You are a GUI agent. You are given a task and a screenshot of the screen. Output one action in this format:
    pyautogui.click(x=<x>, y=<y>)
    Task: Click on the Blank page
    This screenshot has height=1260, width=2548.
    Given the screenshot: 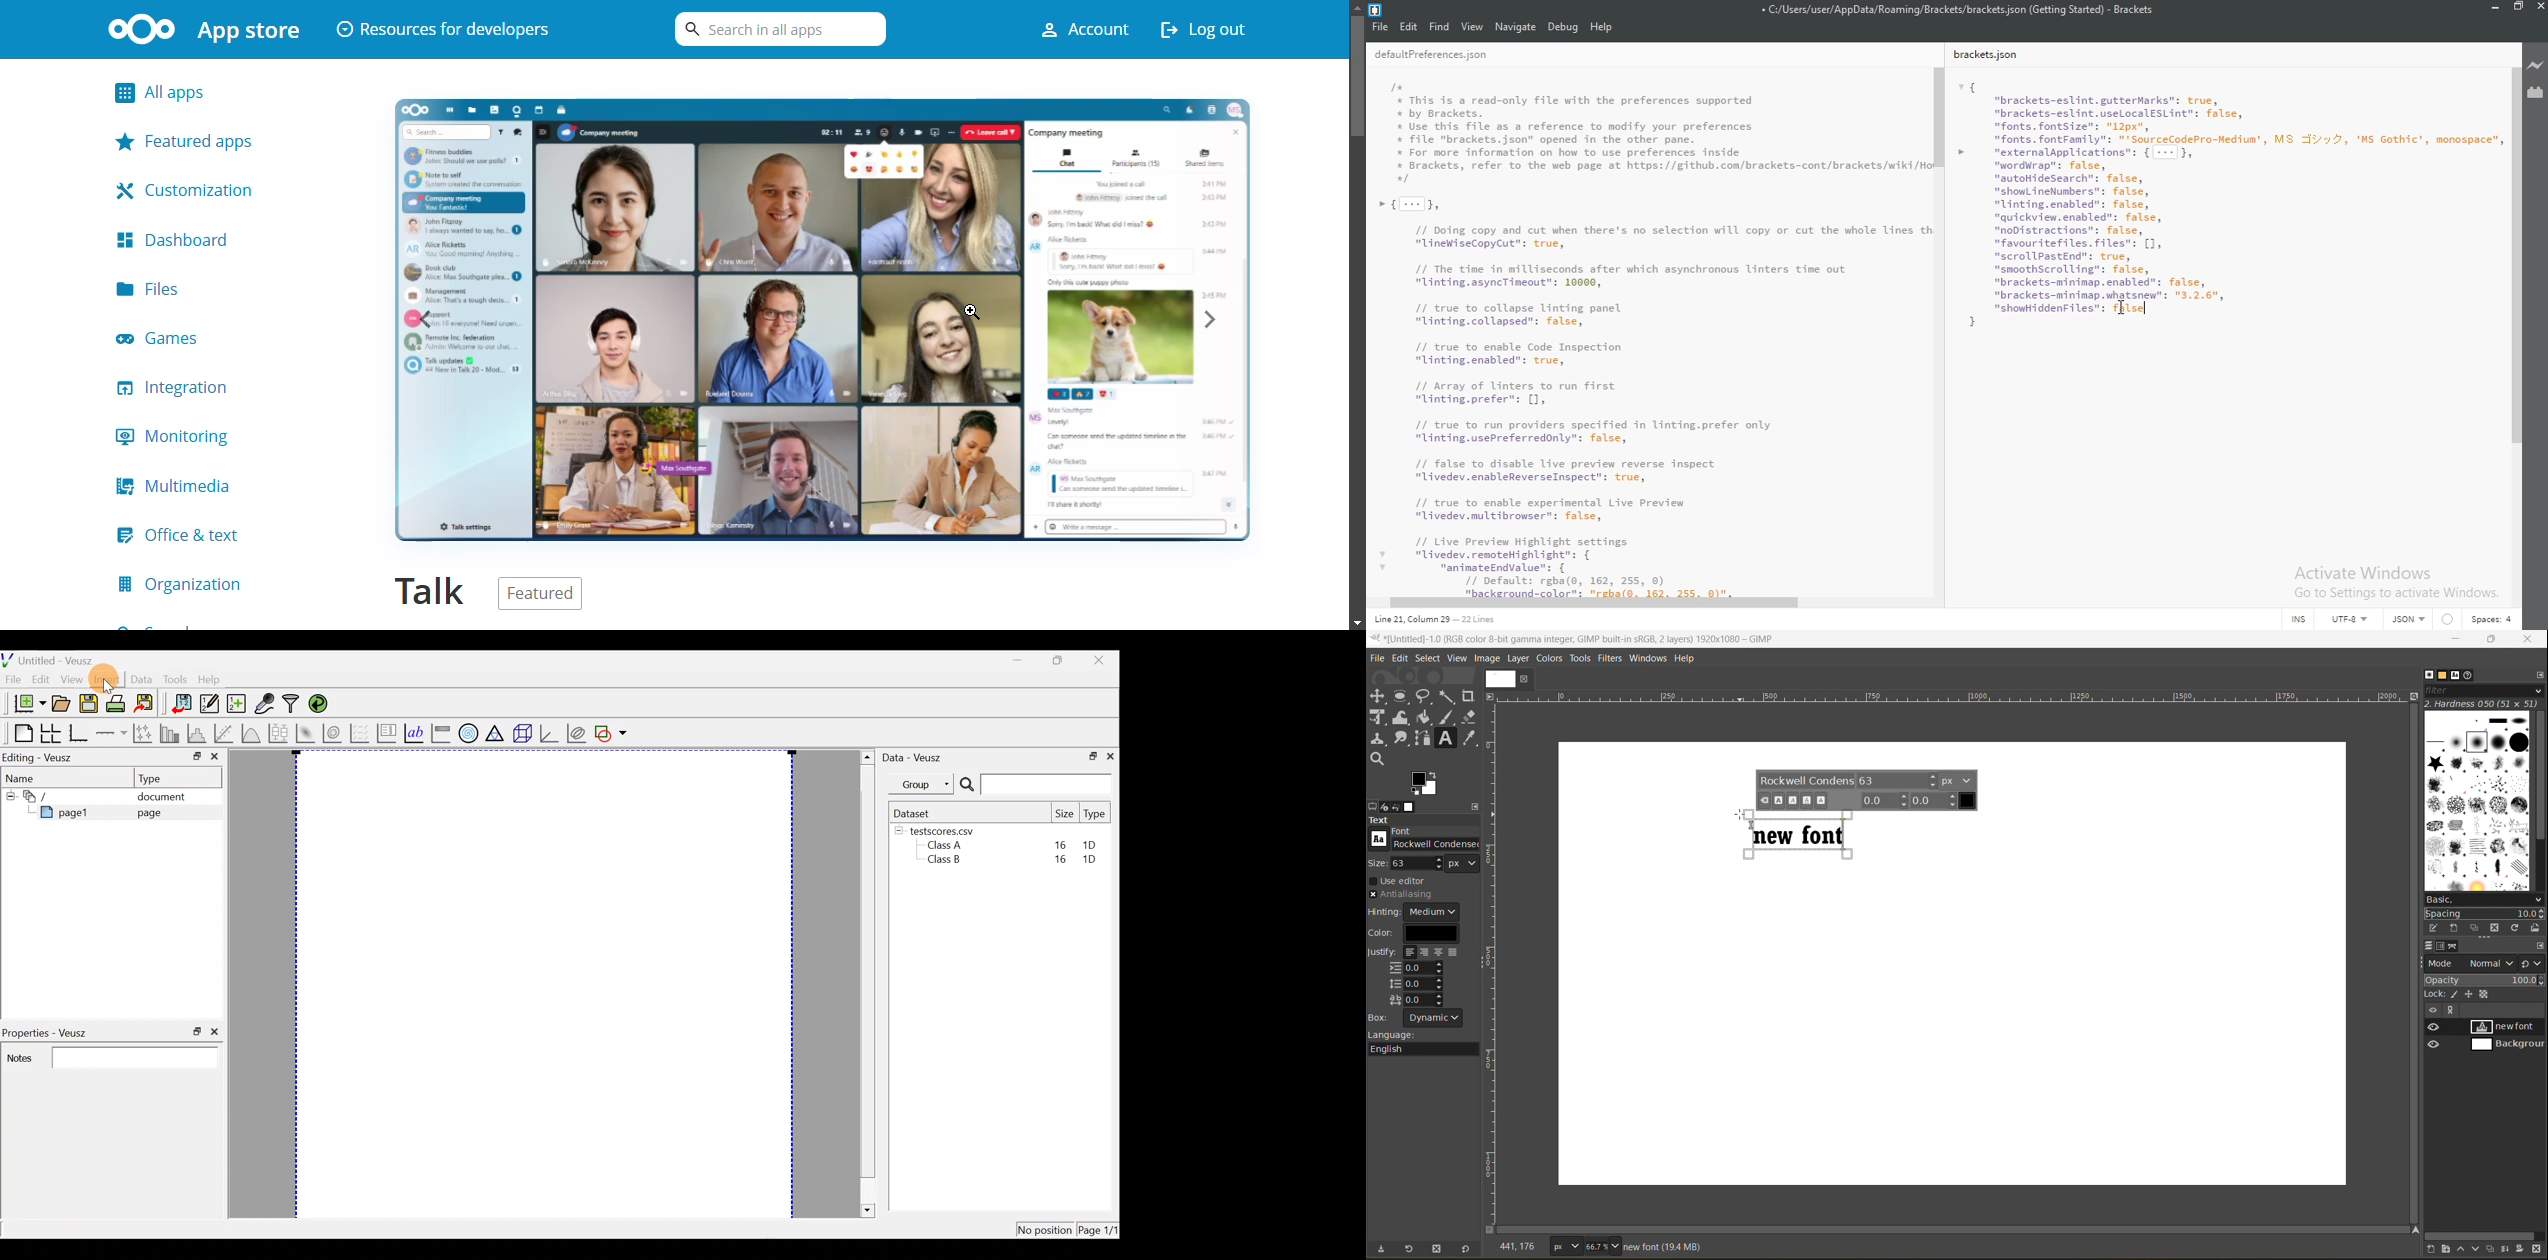 What is the action you would take?
    pyautogui.click(x=18, y=732)
    